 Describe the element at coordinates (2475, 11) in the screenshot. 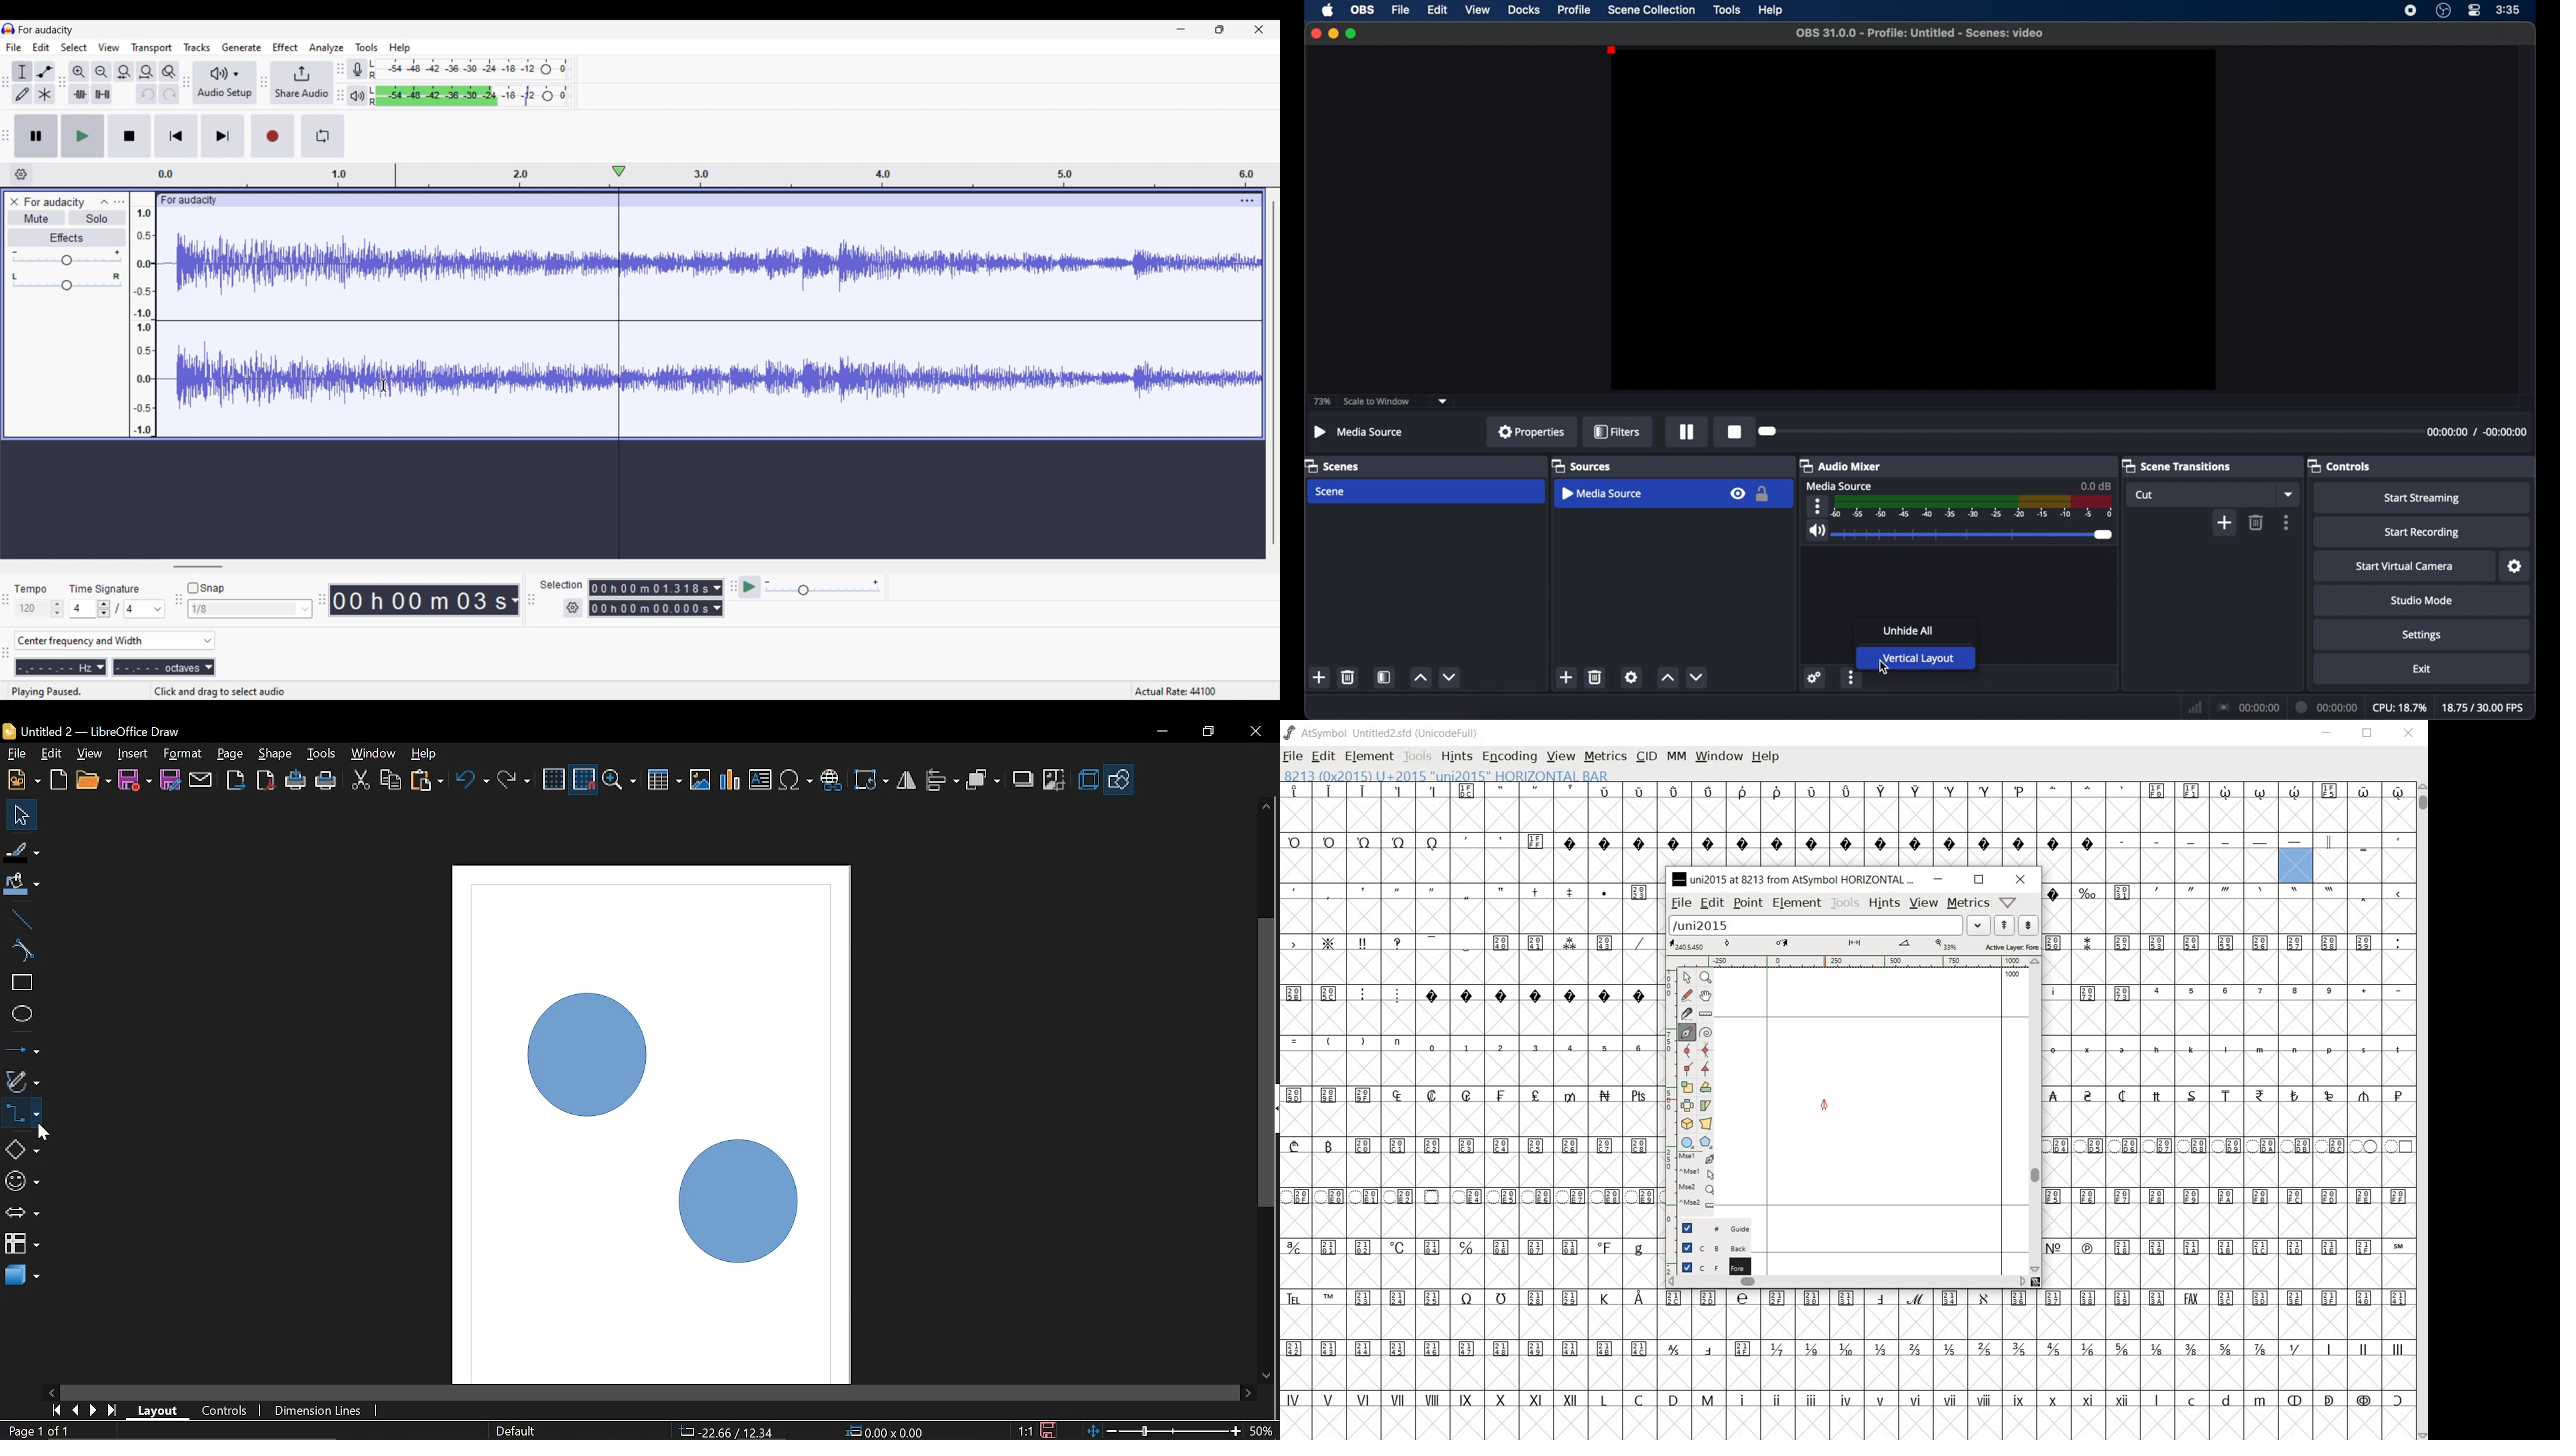

I see `control center` at that location.